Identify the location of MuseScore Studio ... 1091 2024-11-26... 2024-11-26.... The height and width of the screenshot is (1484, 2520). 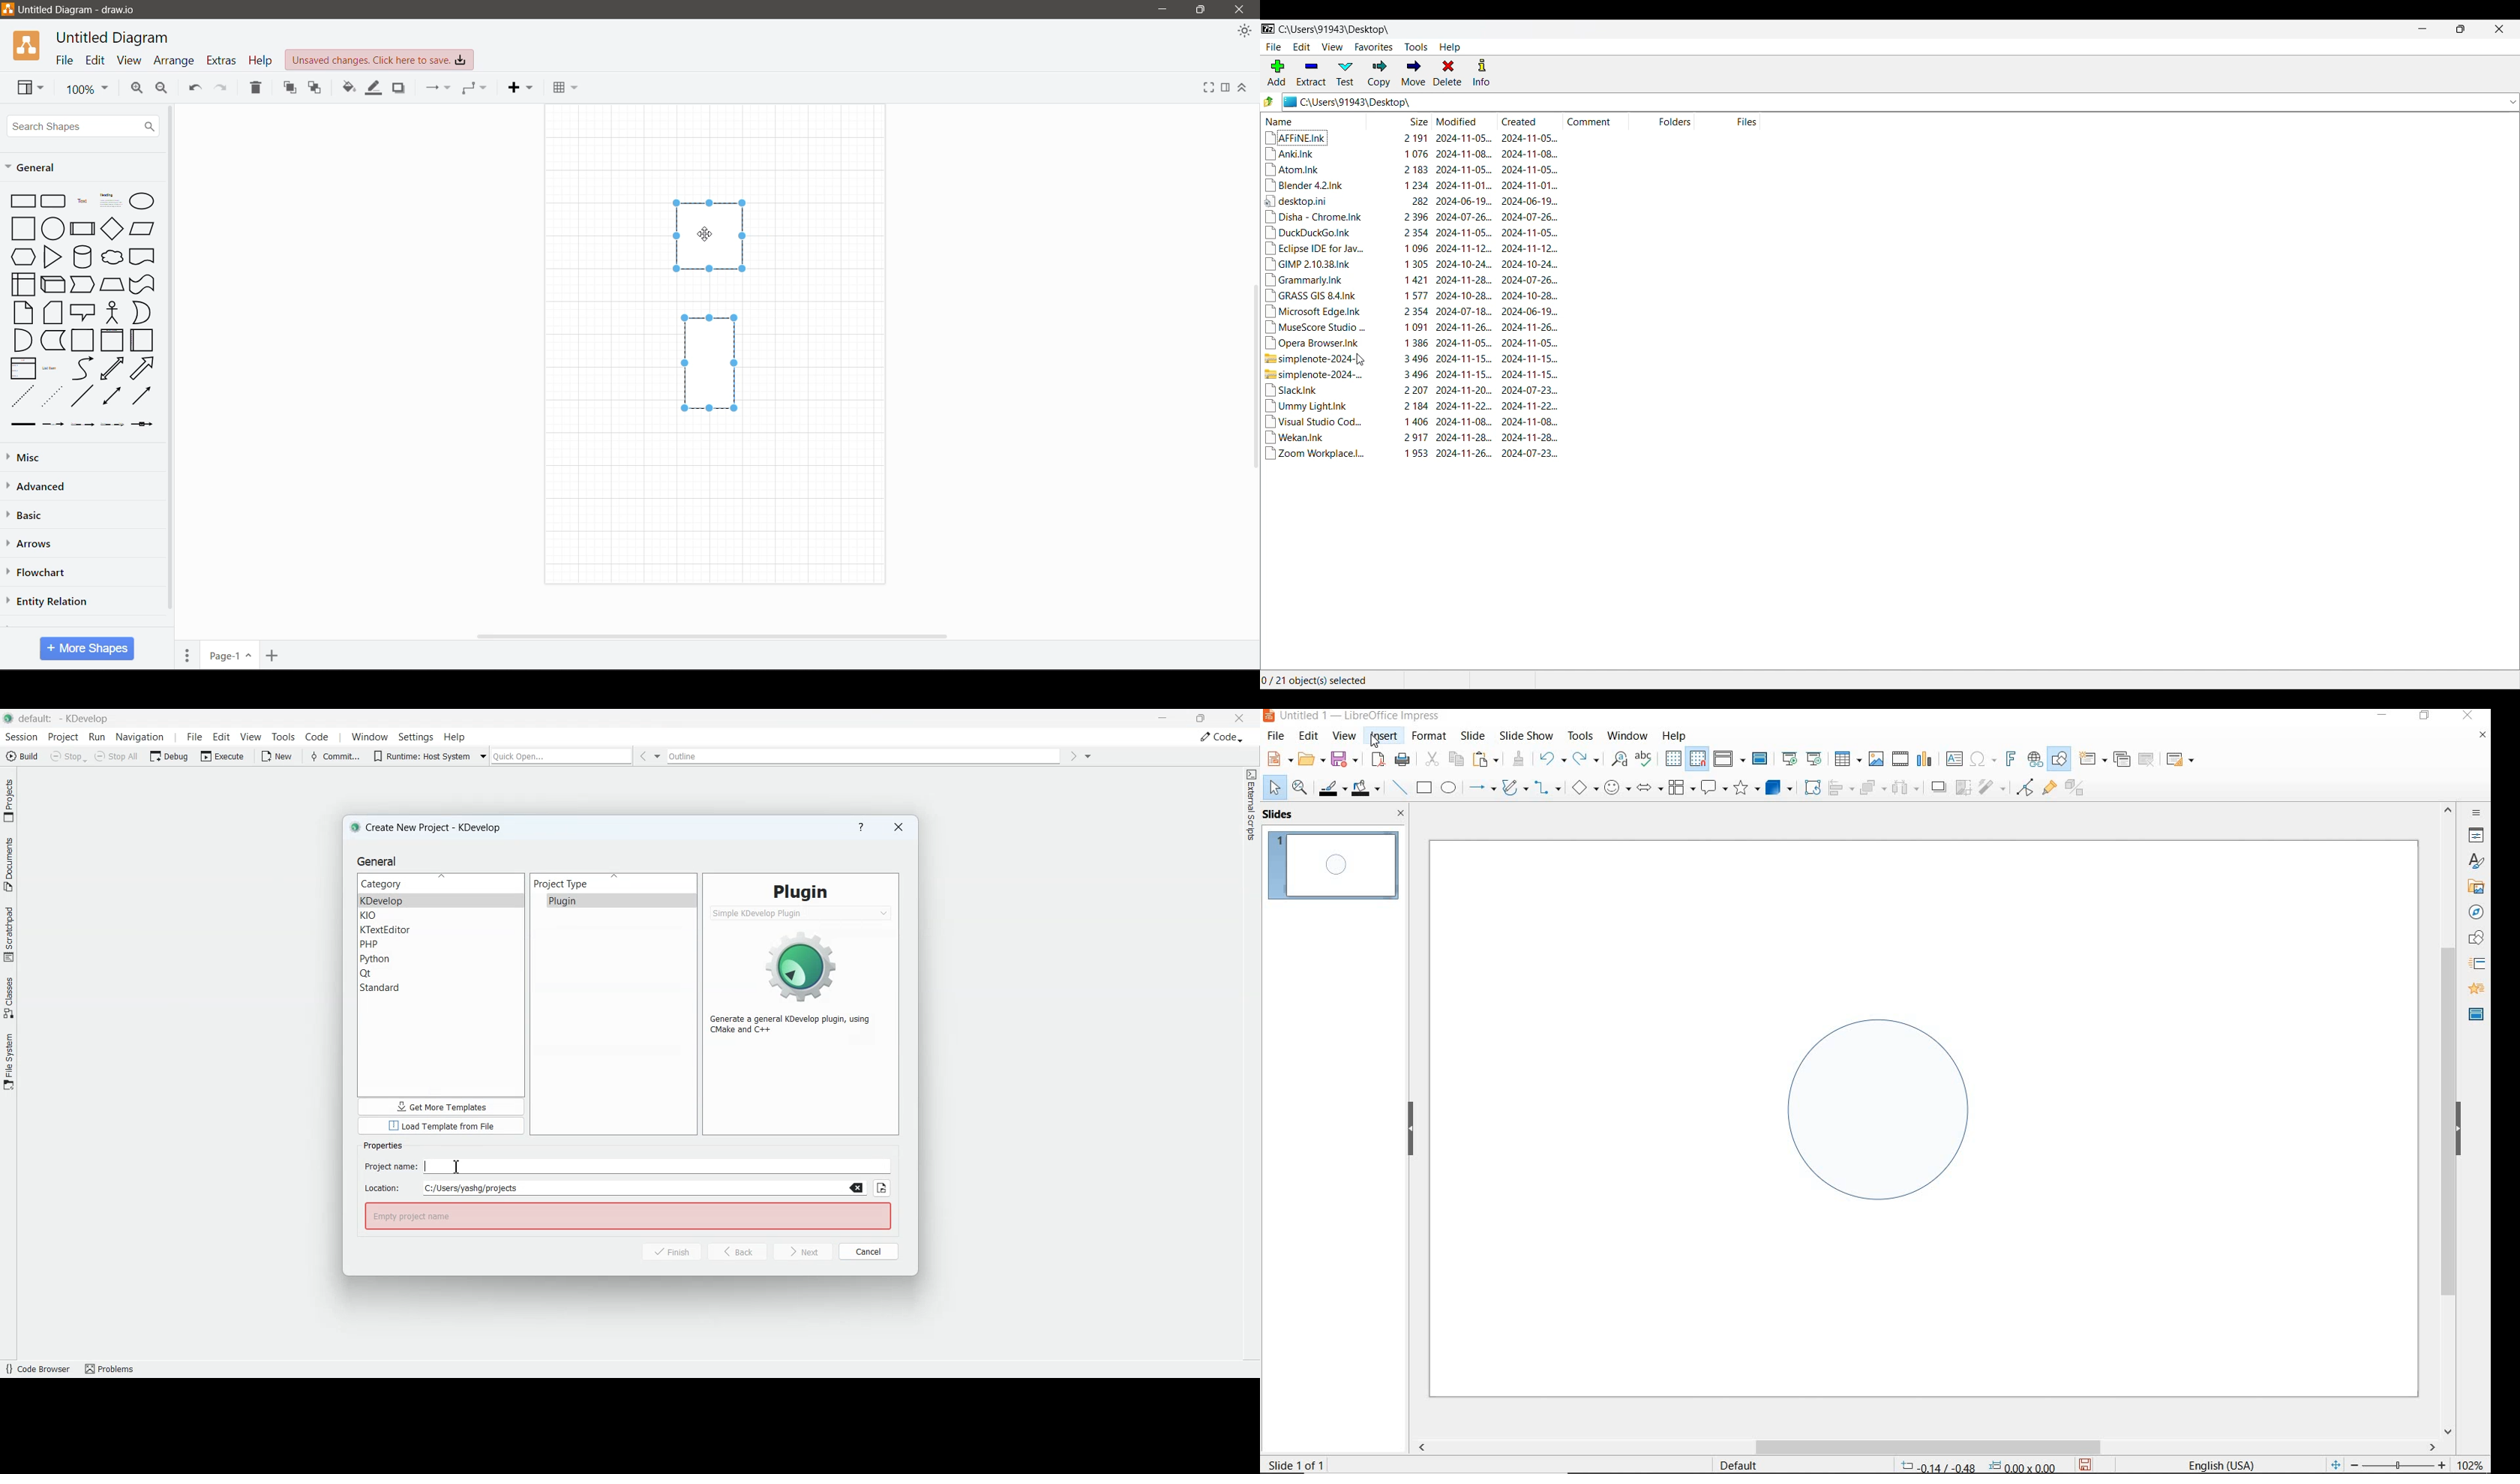
(1413, 328).